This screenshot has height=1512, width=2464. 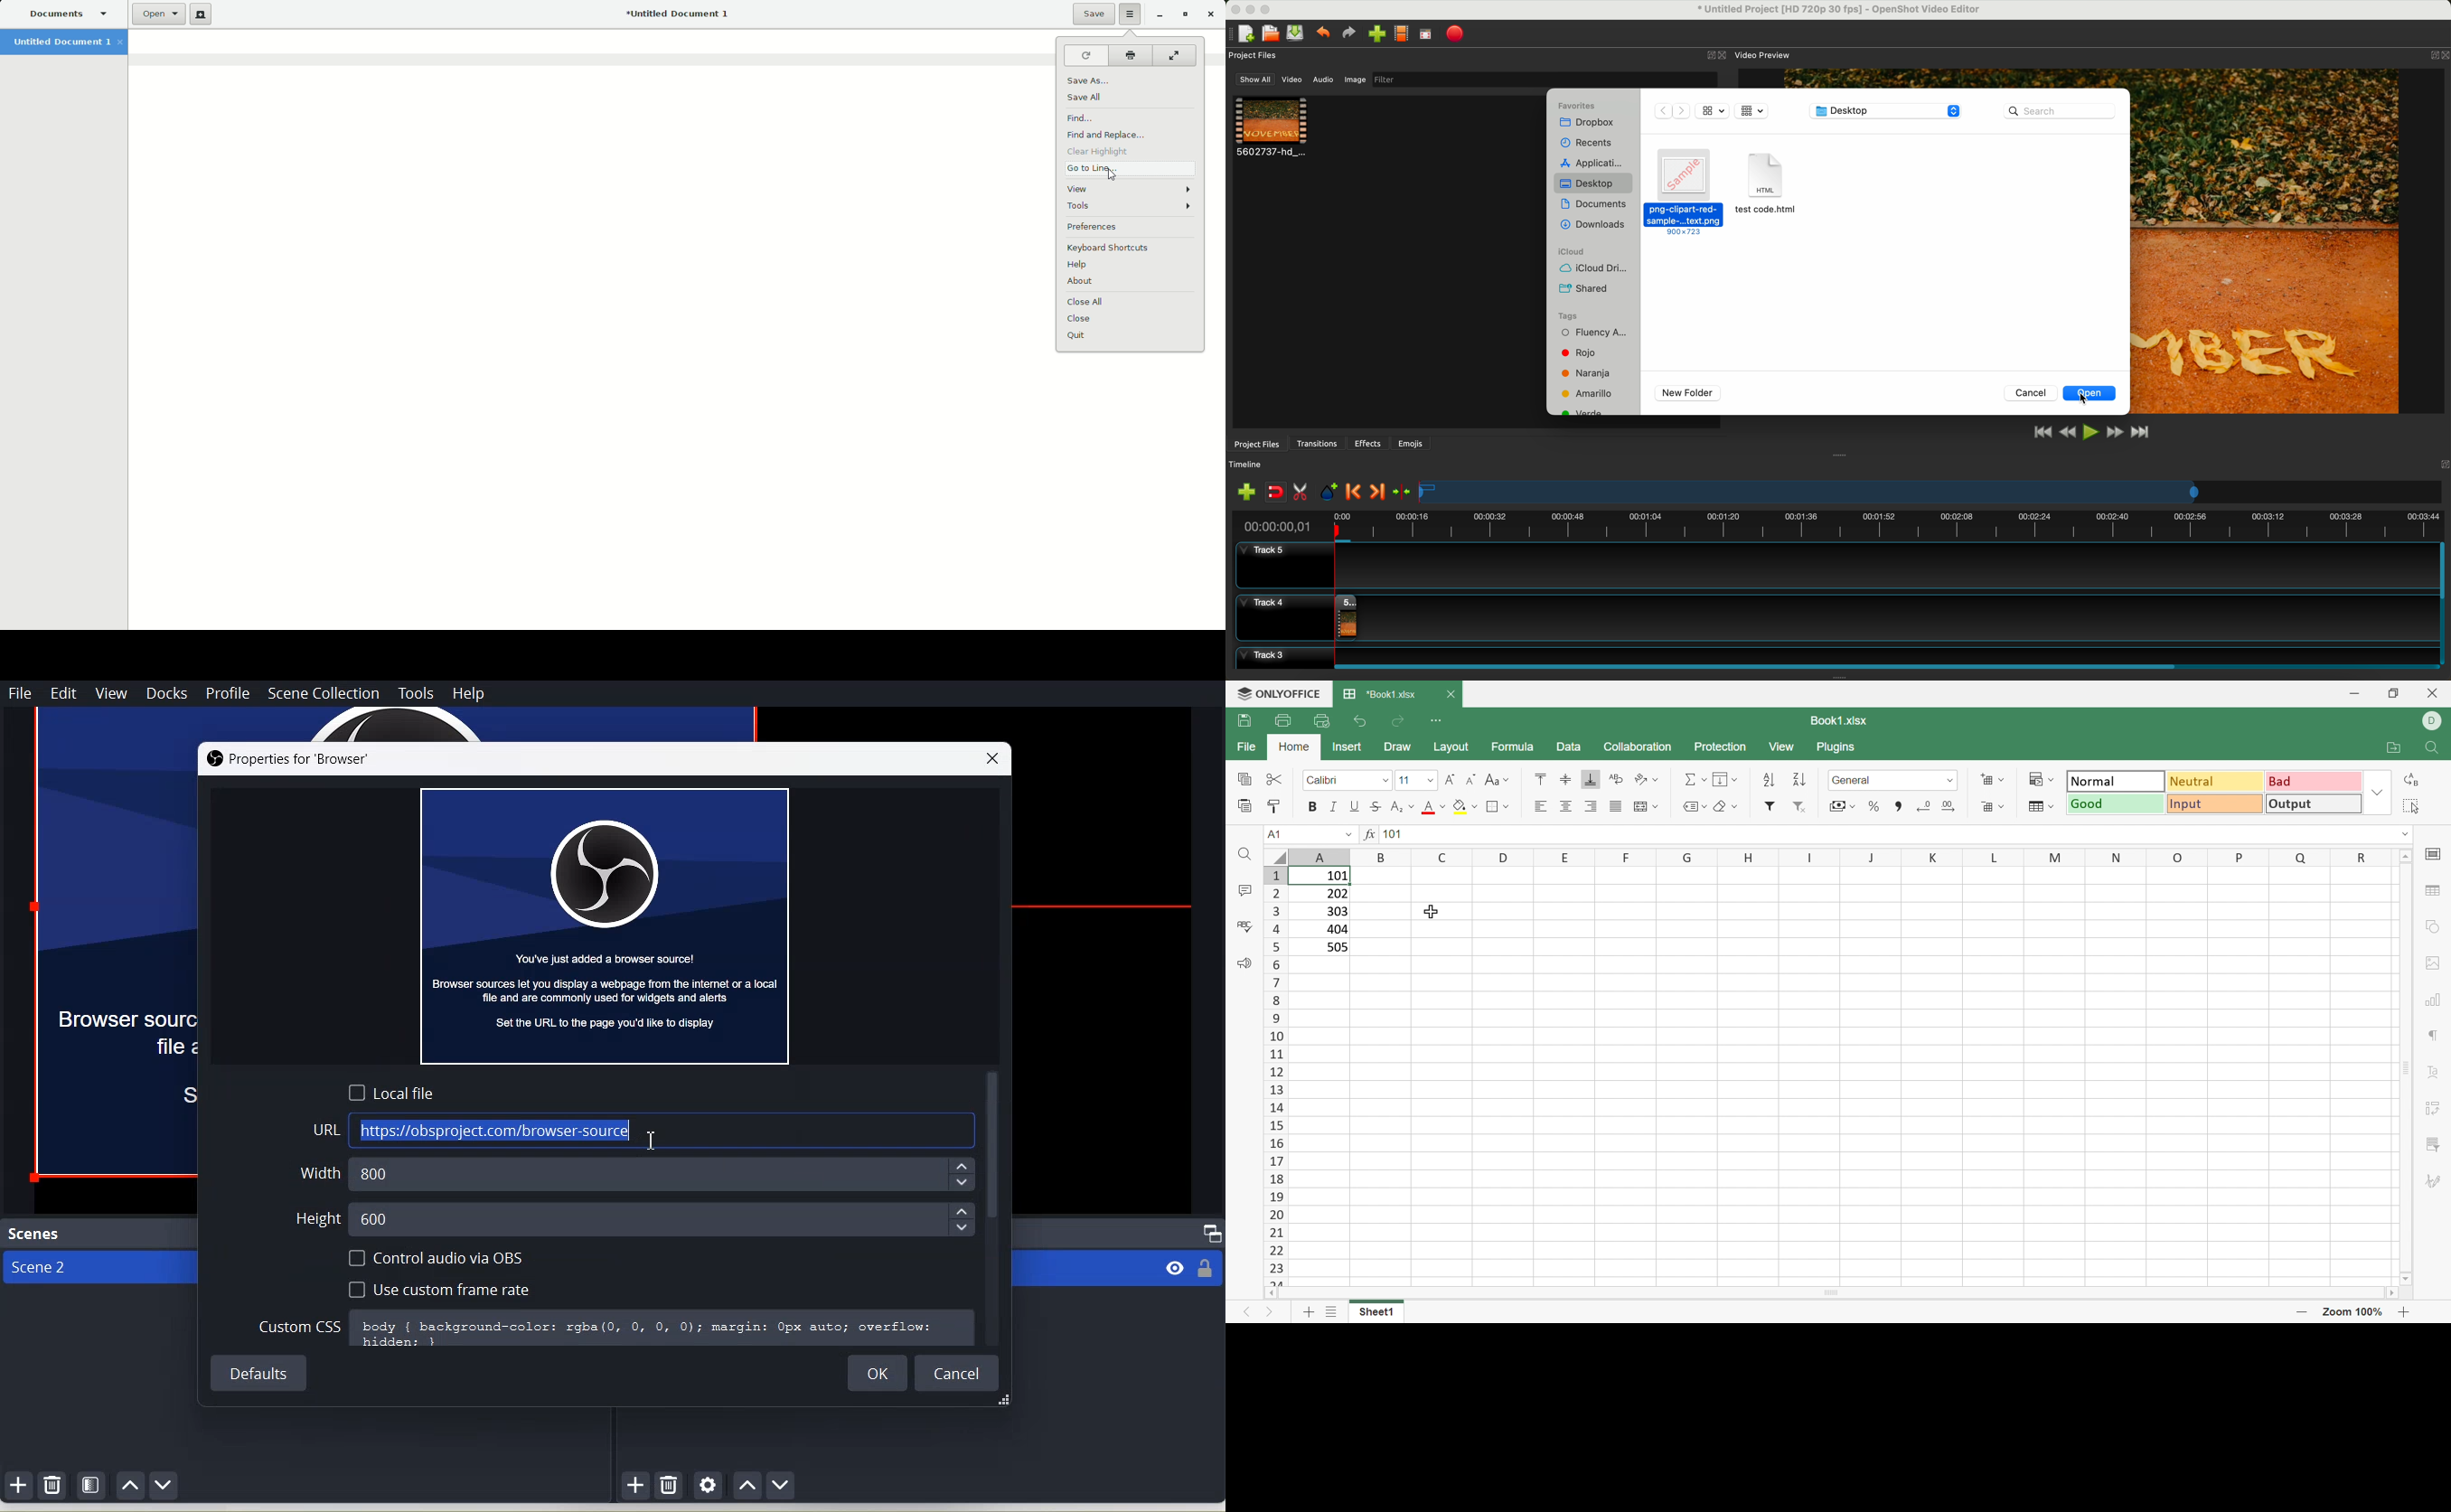 What do you see at coordinates (1276, 1296) in the screenshot?
I see `Scroll Left` at bounding box center [1276, 1296].